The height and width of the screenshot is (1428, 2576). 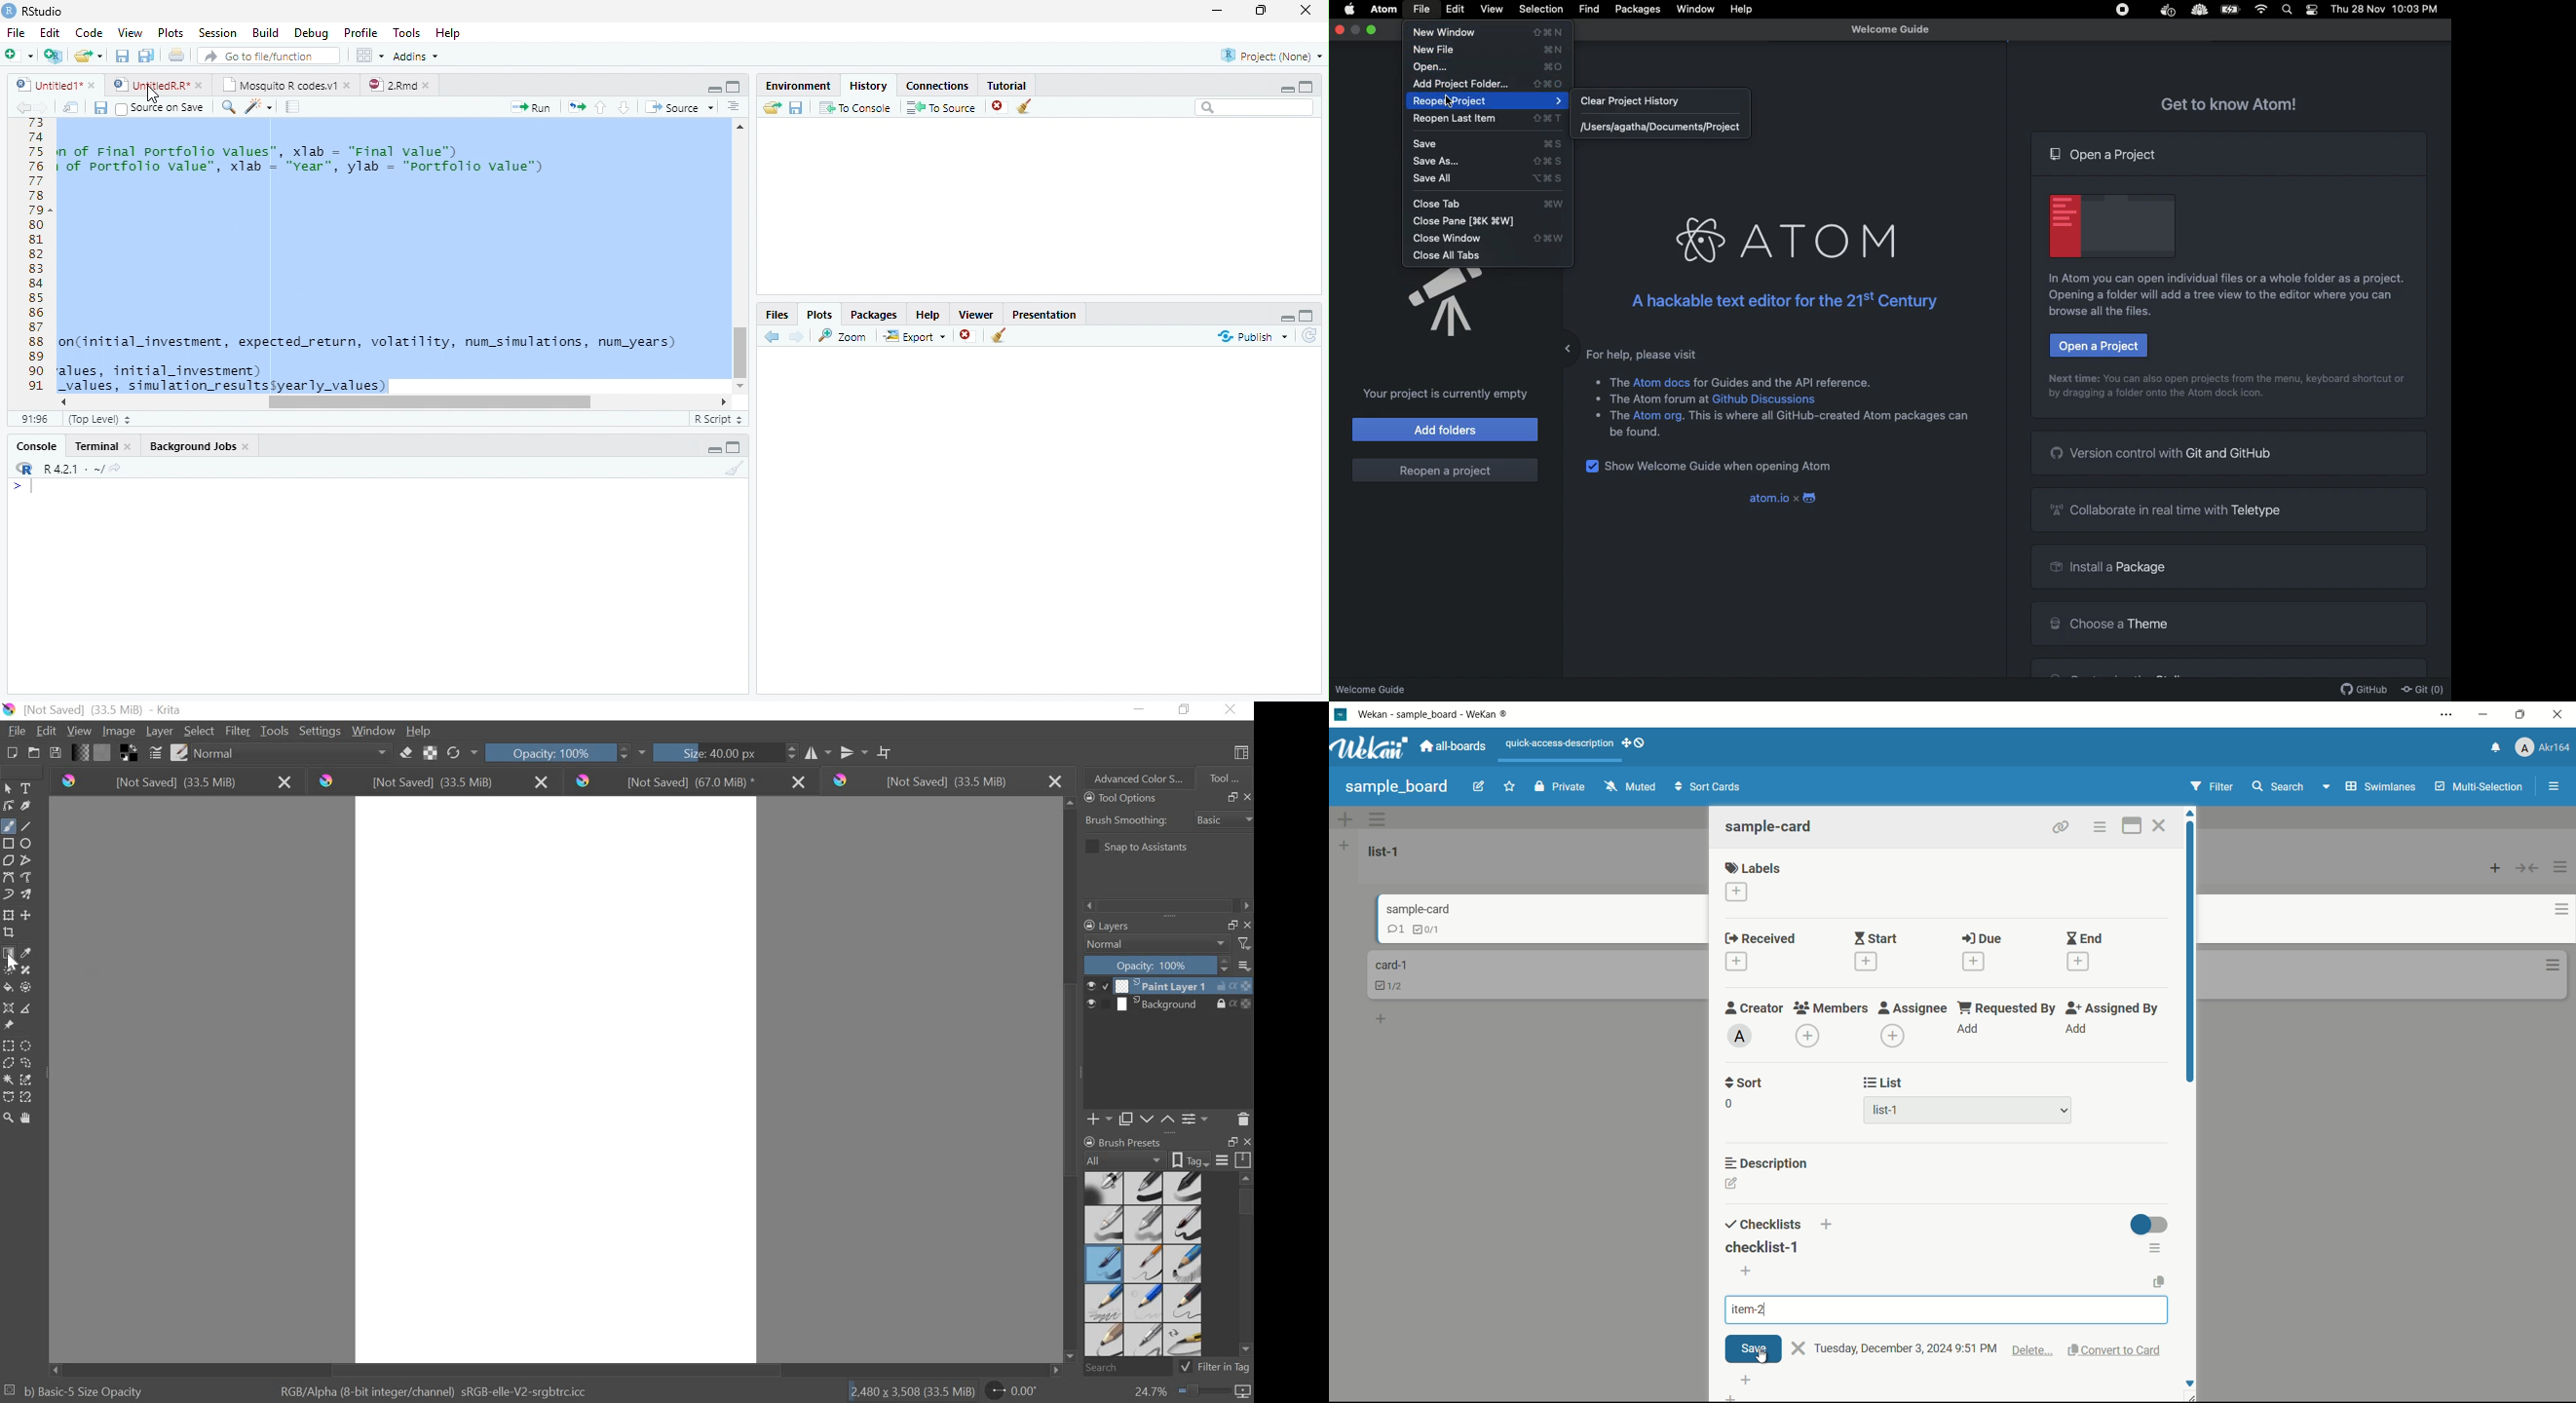 I want to click on copy link to clipboard, so click(x=2061, y=828).